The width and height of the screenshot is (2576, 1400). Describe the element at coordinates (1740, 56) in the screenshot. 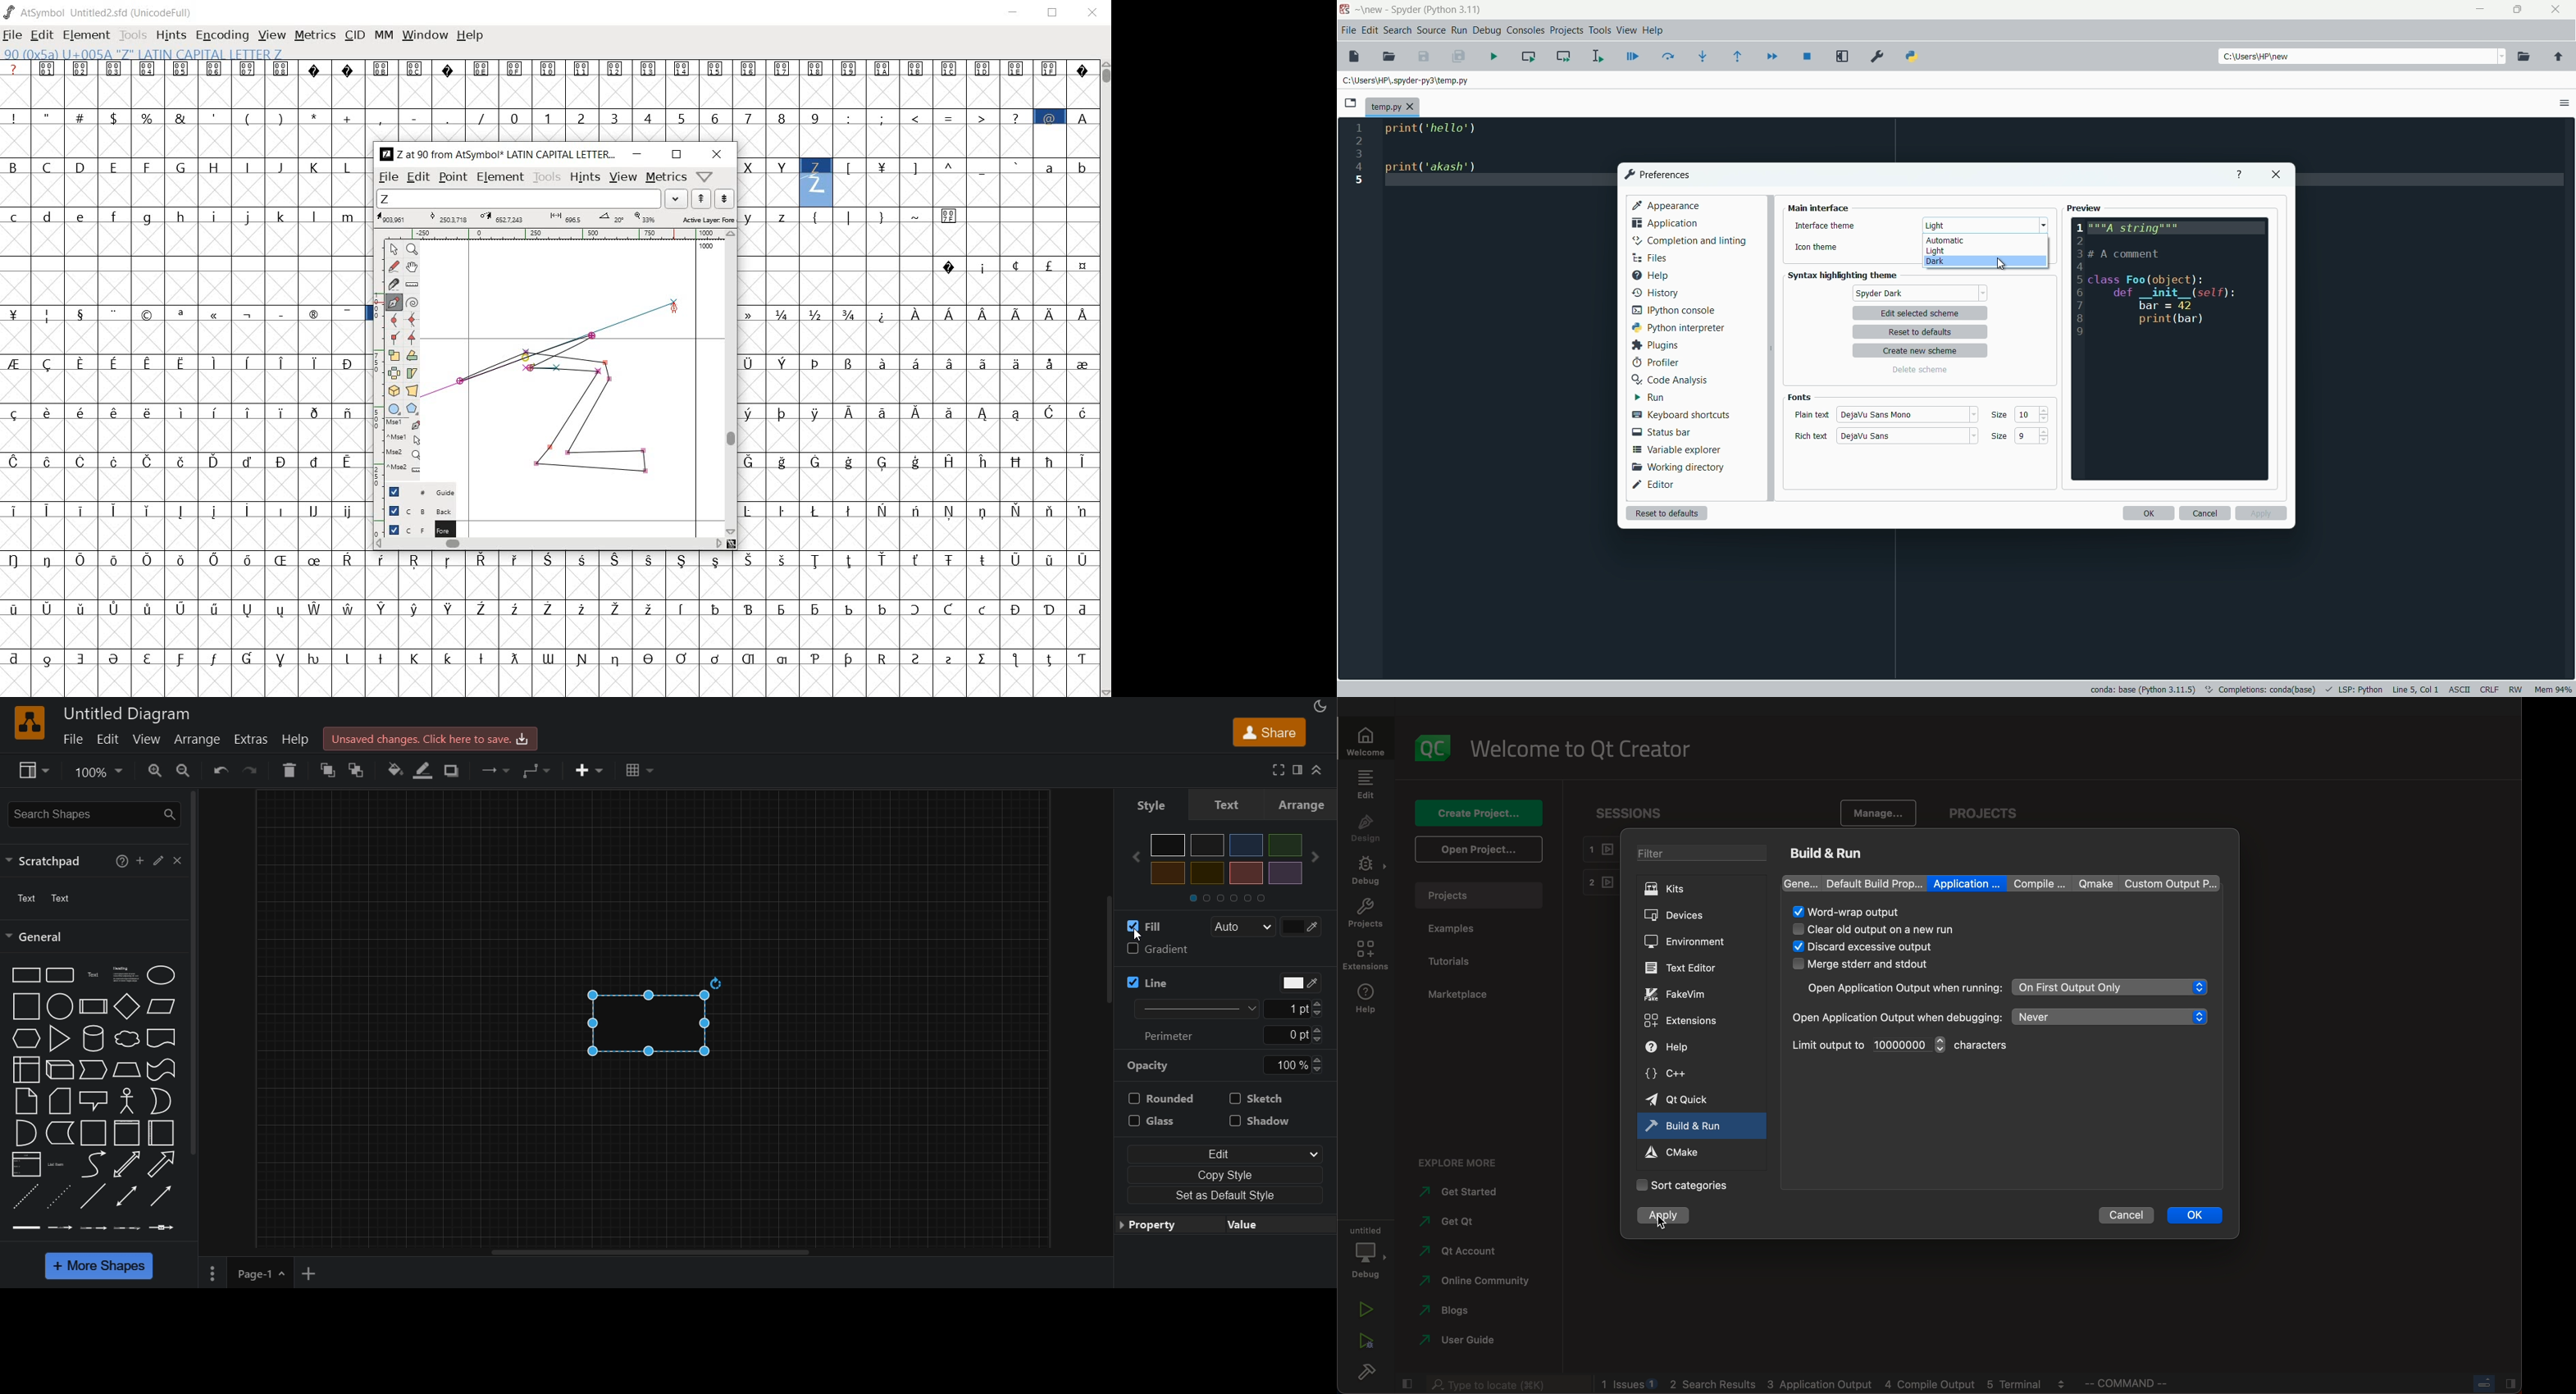

I see `continue execution until next function` at that location.